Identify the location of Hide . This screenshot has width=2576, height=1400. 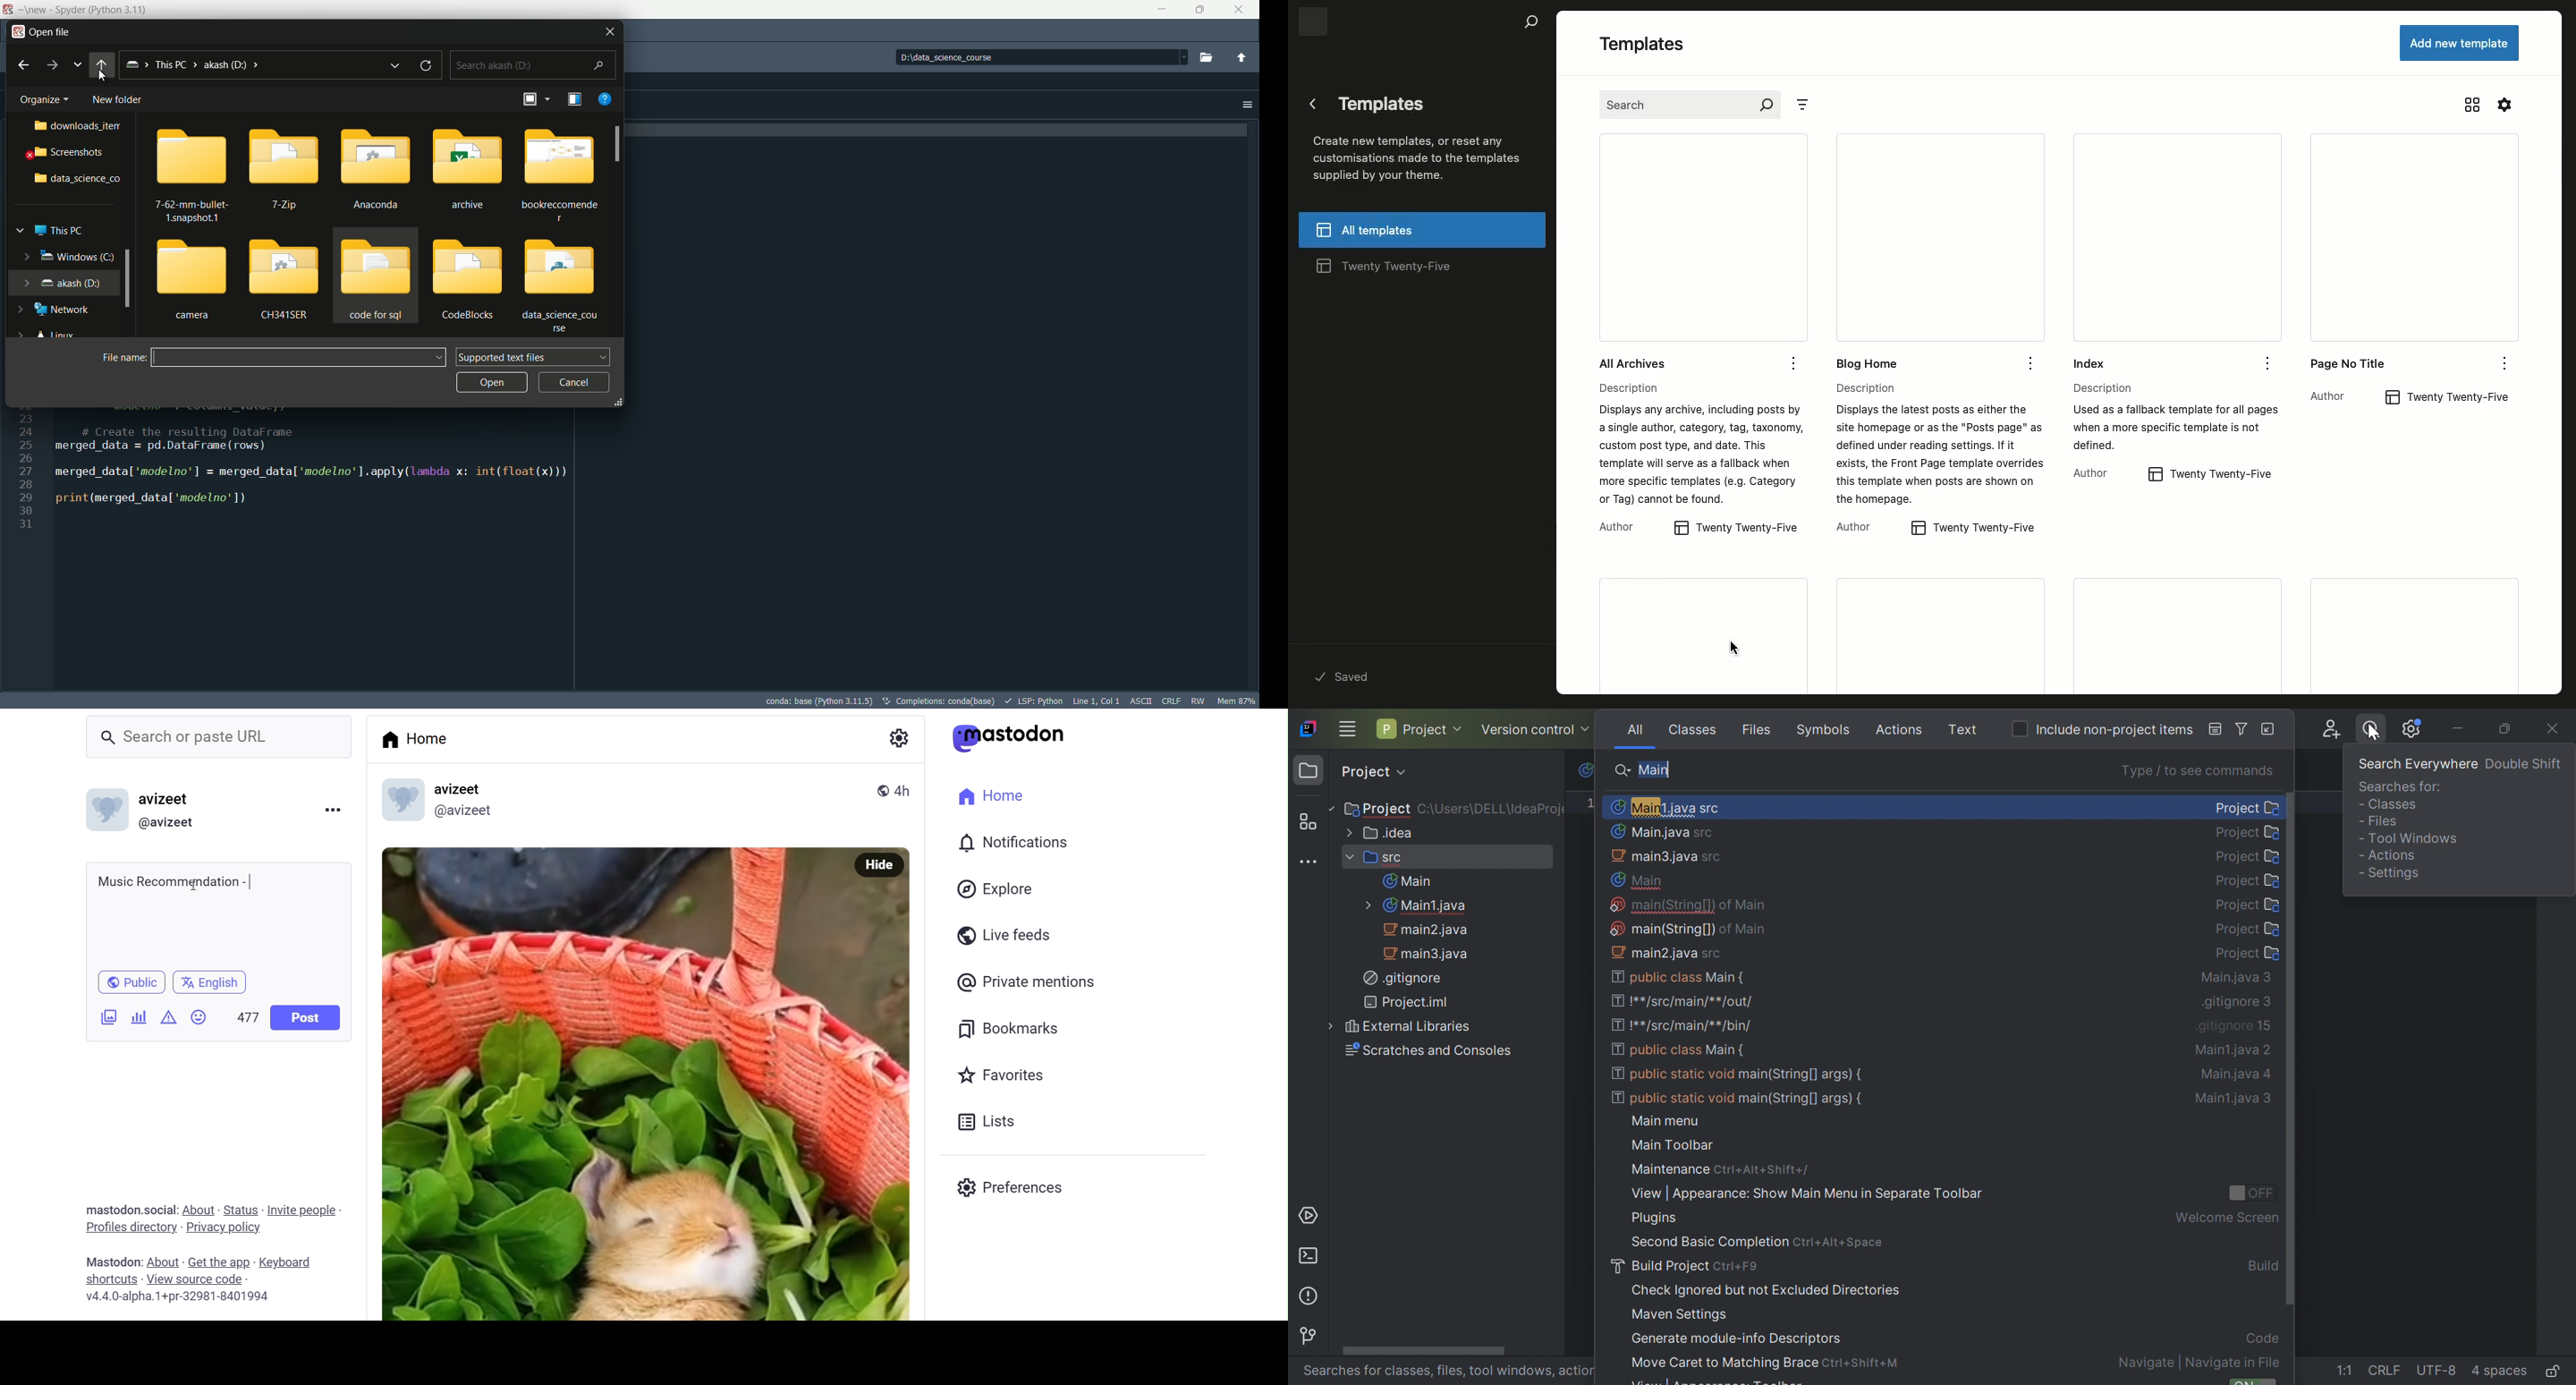
(878, 864).